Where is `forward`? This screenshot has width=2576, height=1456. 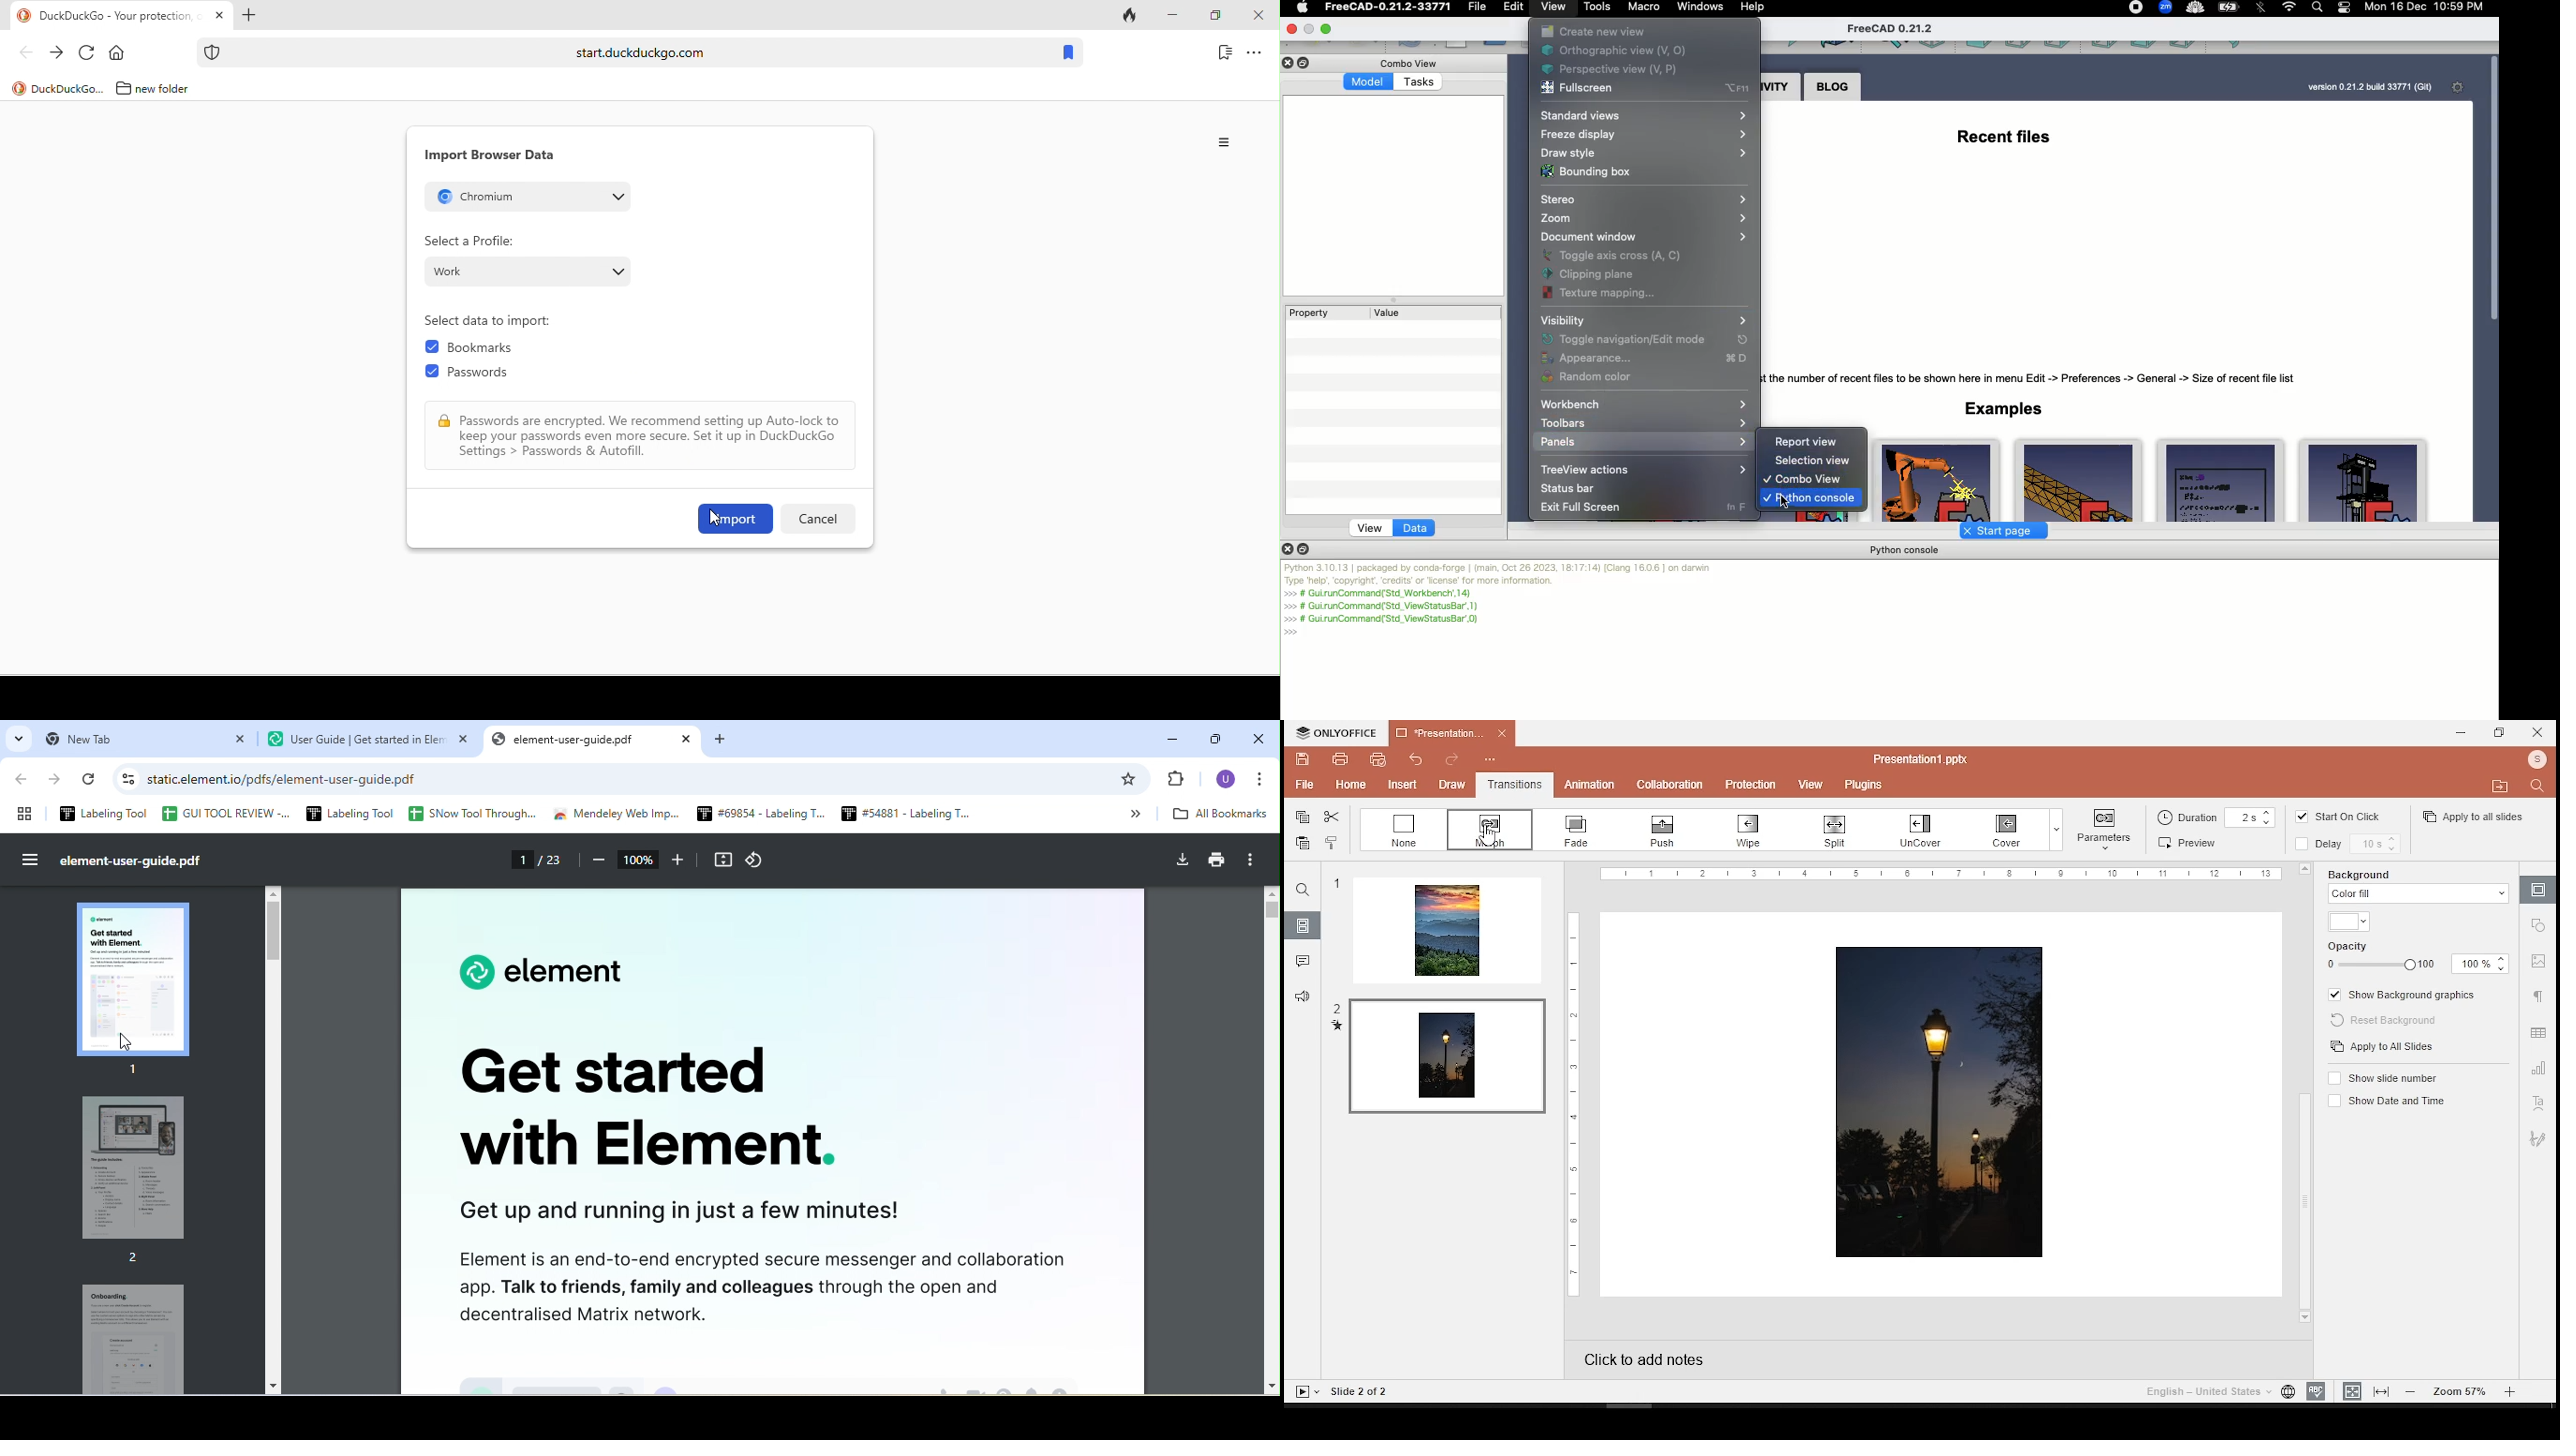
forward is located at coordinates (56, 53).